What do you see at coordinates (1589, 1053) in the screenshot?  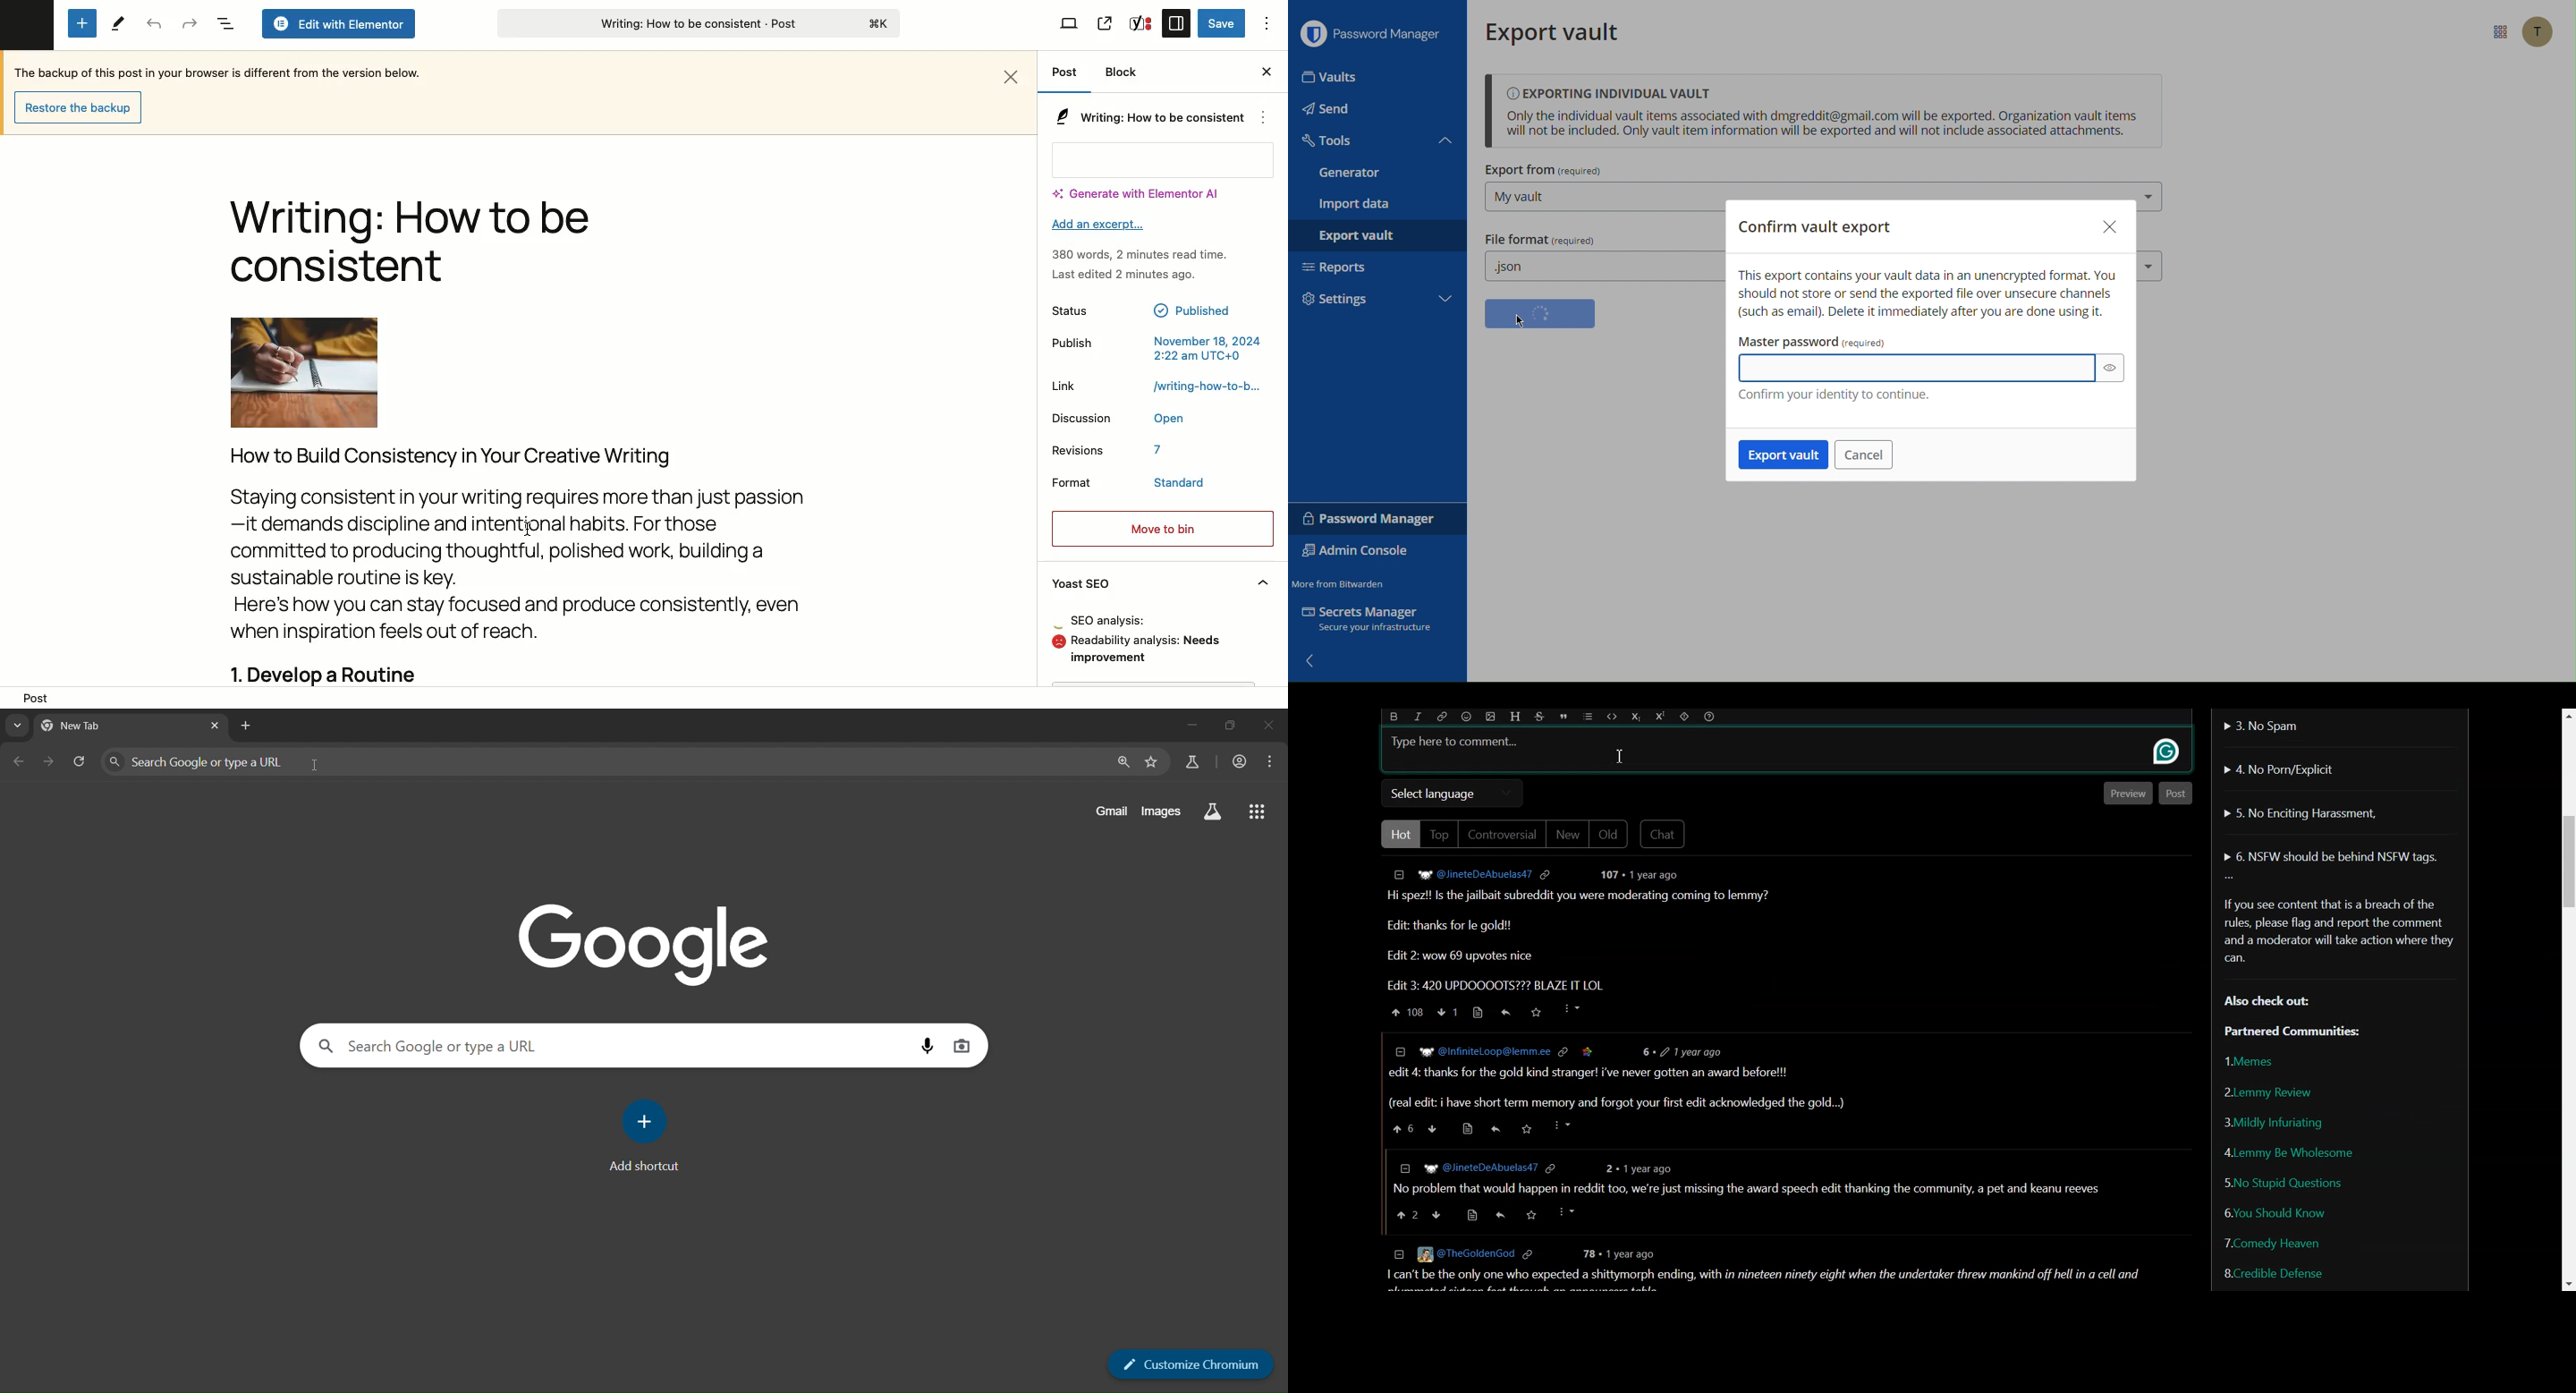 I see `saved` at bounding box center [1589, 1053].